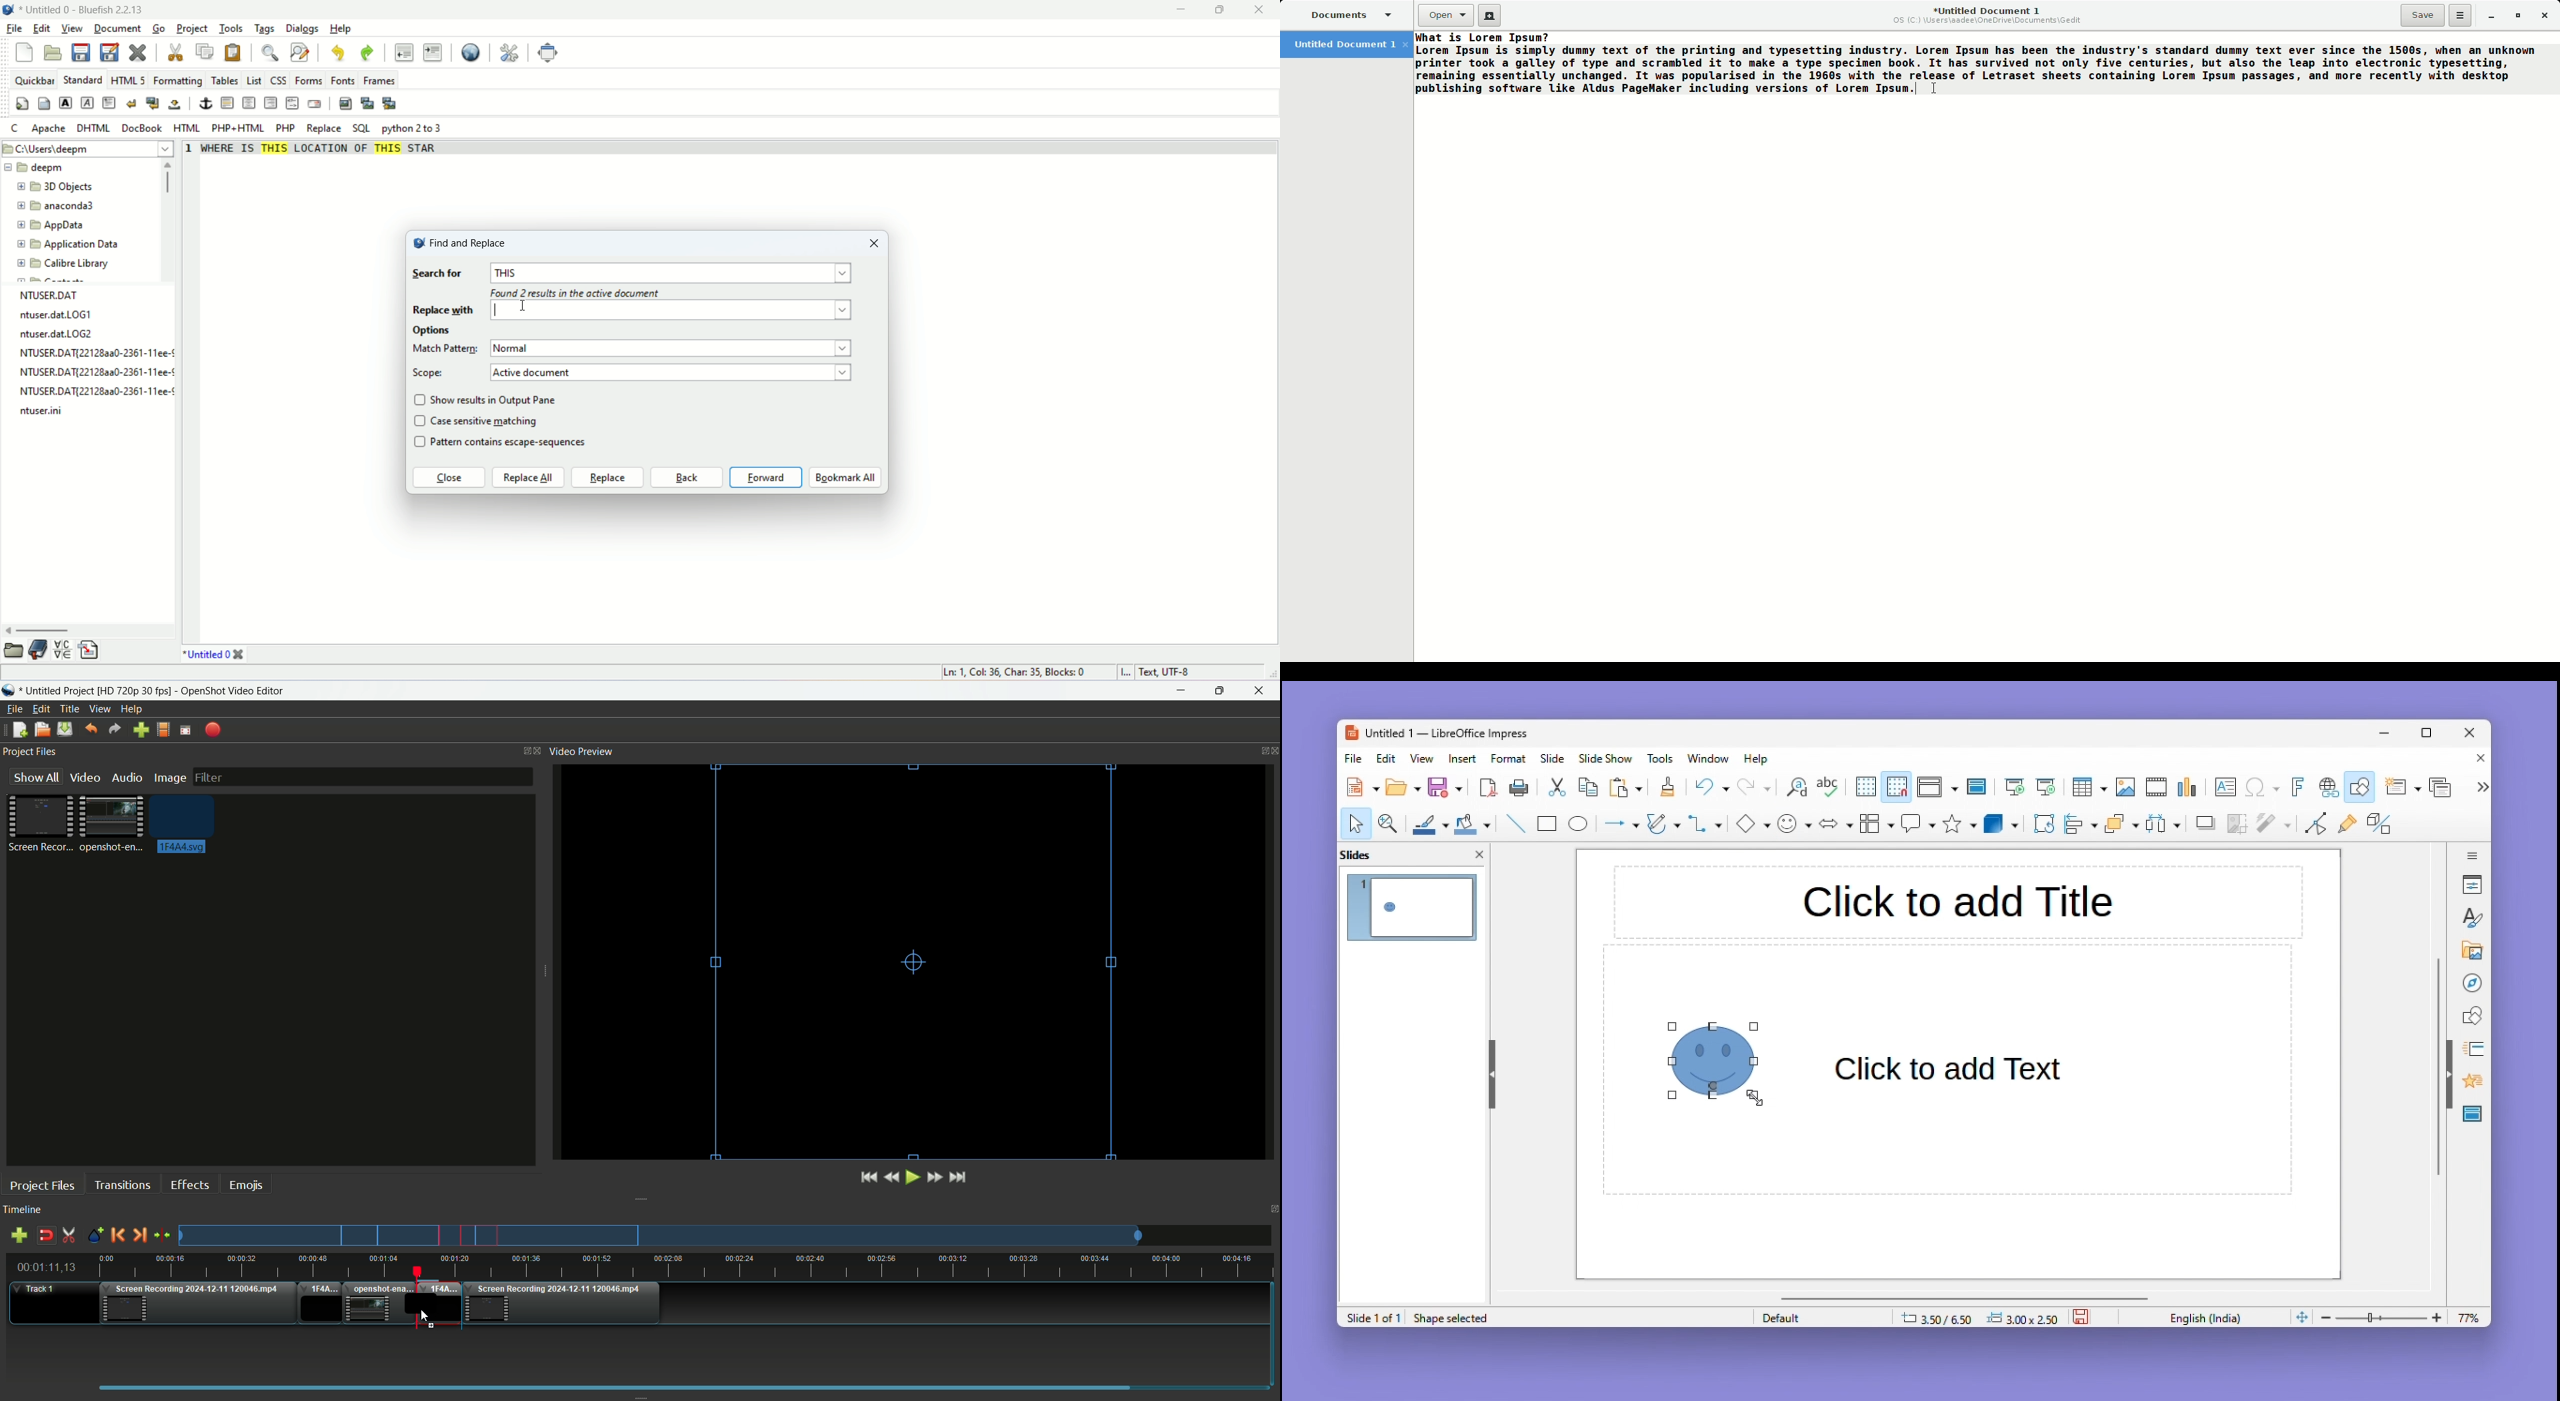 The image size is (2576, 1428). What do you see at coordinates (459, 242) in the screenshot?
I see `find and replace` at bounding box center [459, 242].